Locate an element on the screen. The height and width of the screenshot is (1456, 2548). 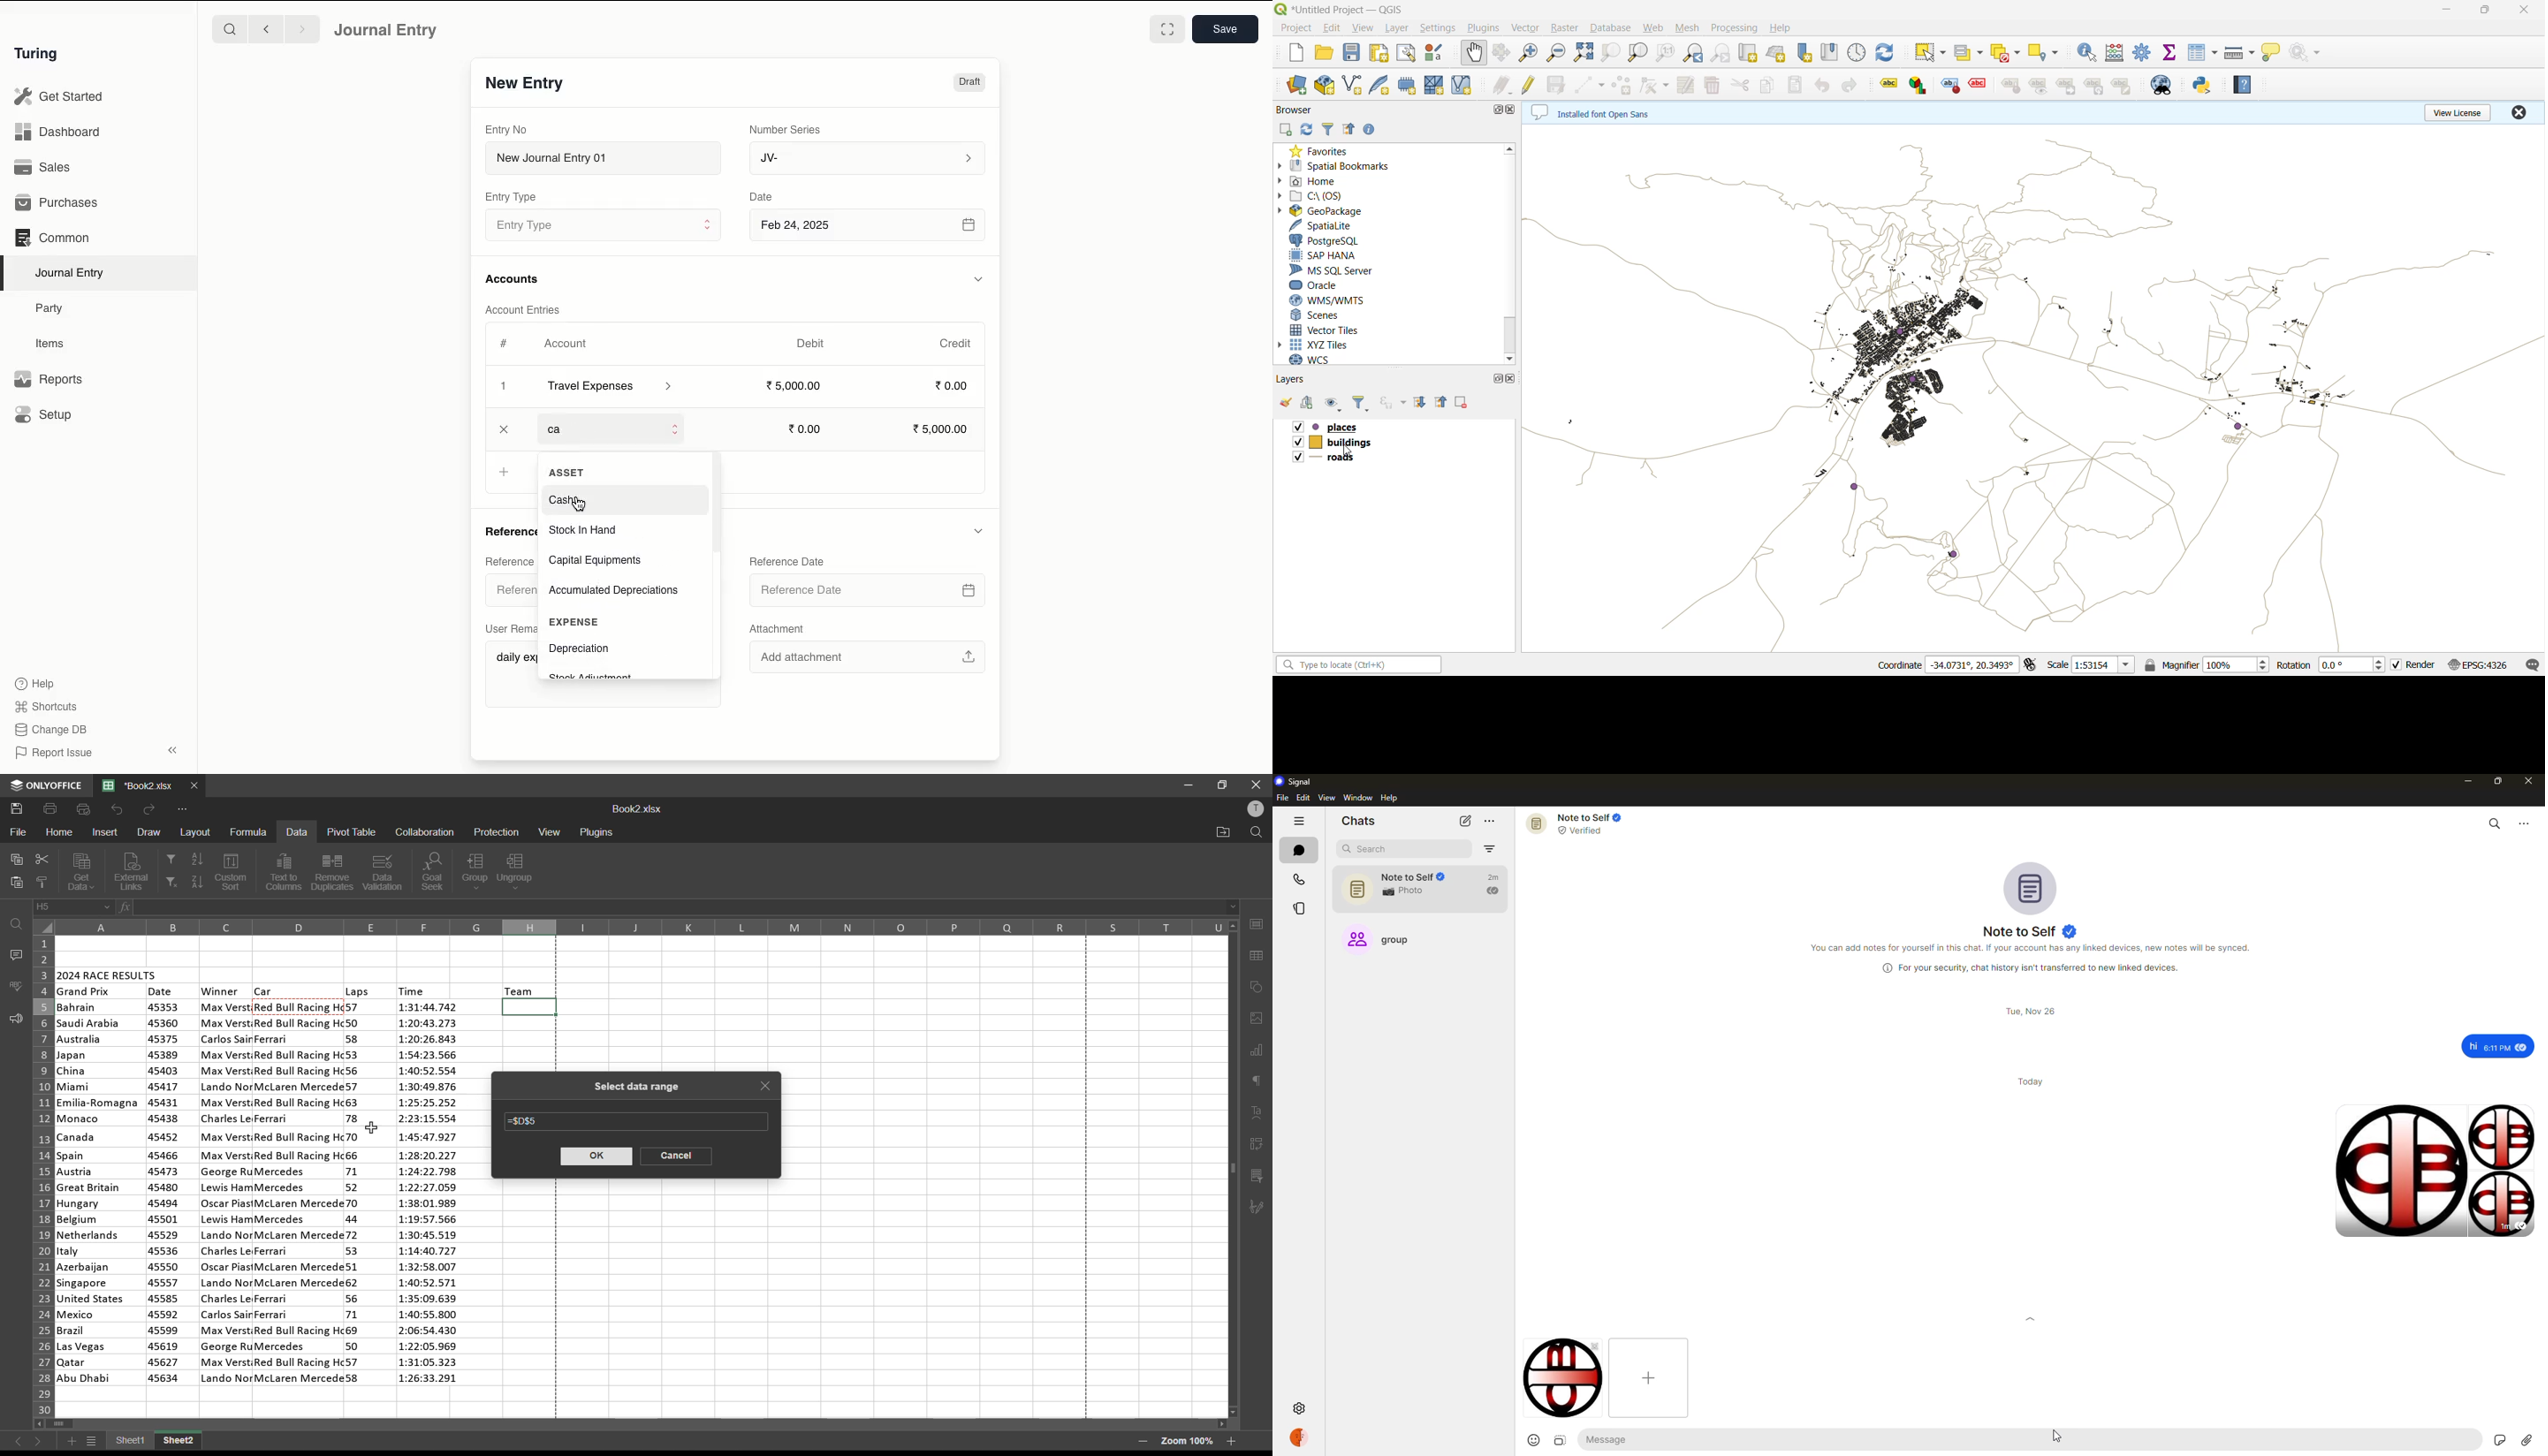
signal is located at coordinates (1294, 783).